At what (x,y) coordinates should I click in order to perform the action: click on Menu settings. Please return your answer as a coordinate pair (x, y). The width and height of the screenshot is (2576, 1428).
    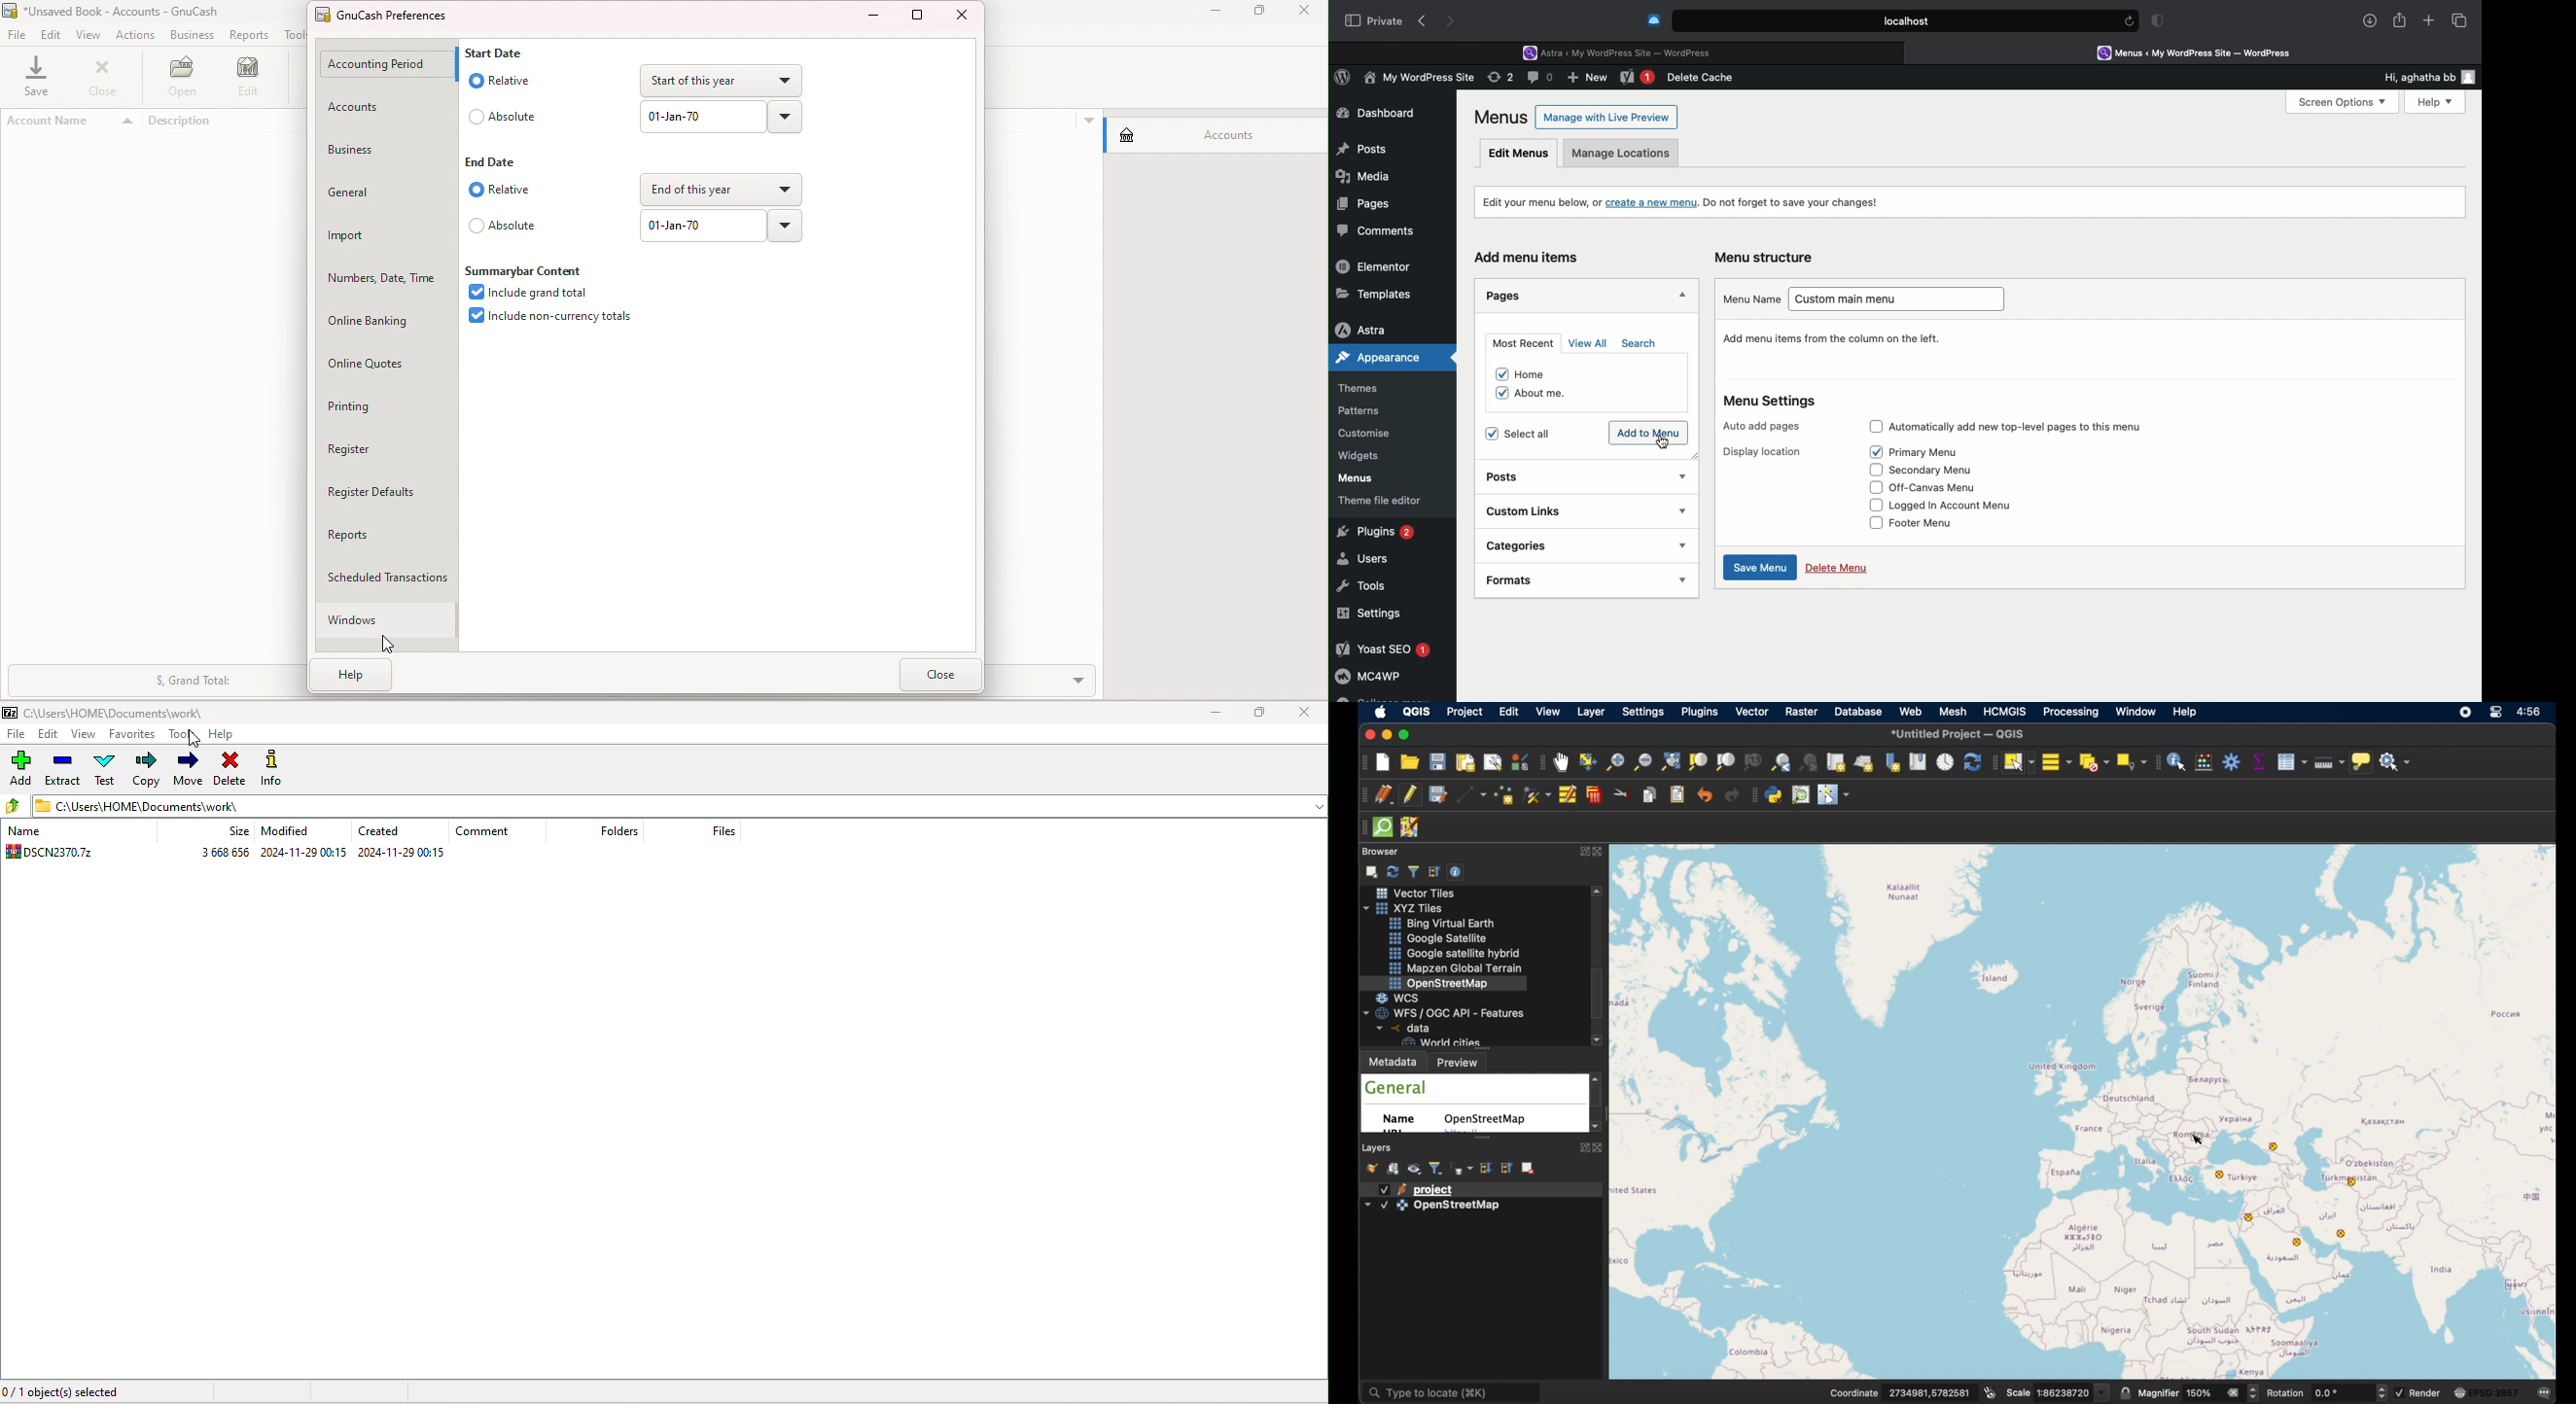
    Looking at the image, I should click on (1779, 401).